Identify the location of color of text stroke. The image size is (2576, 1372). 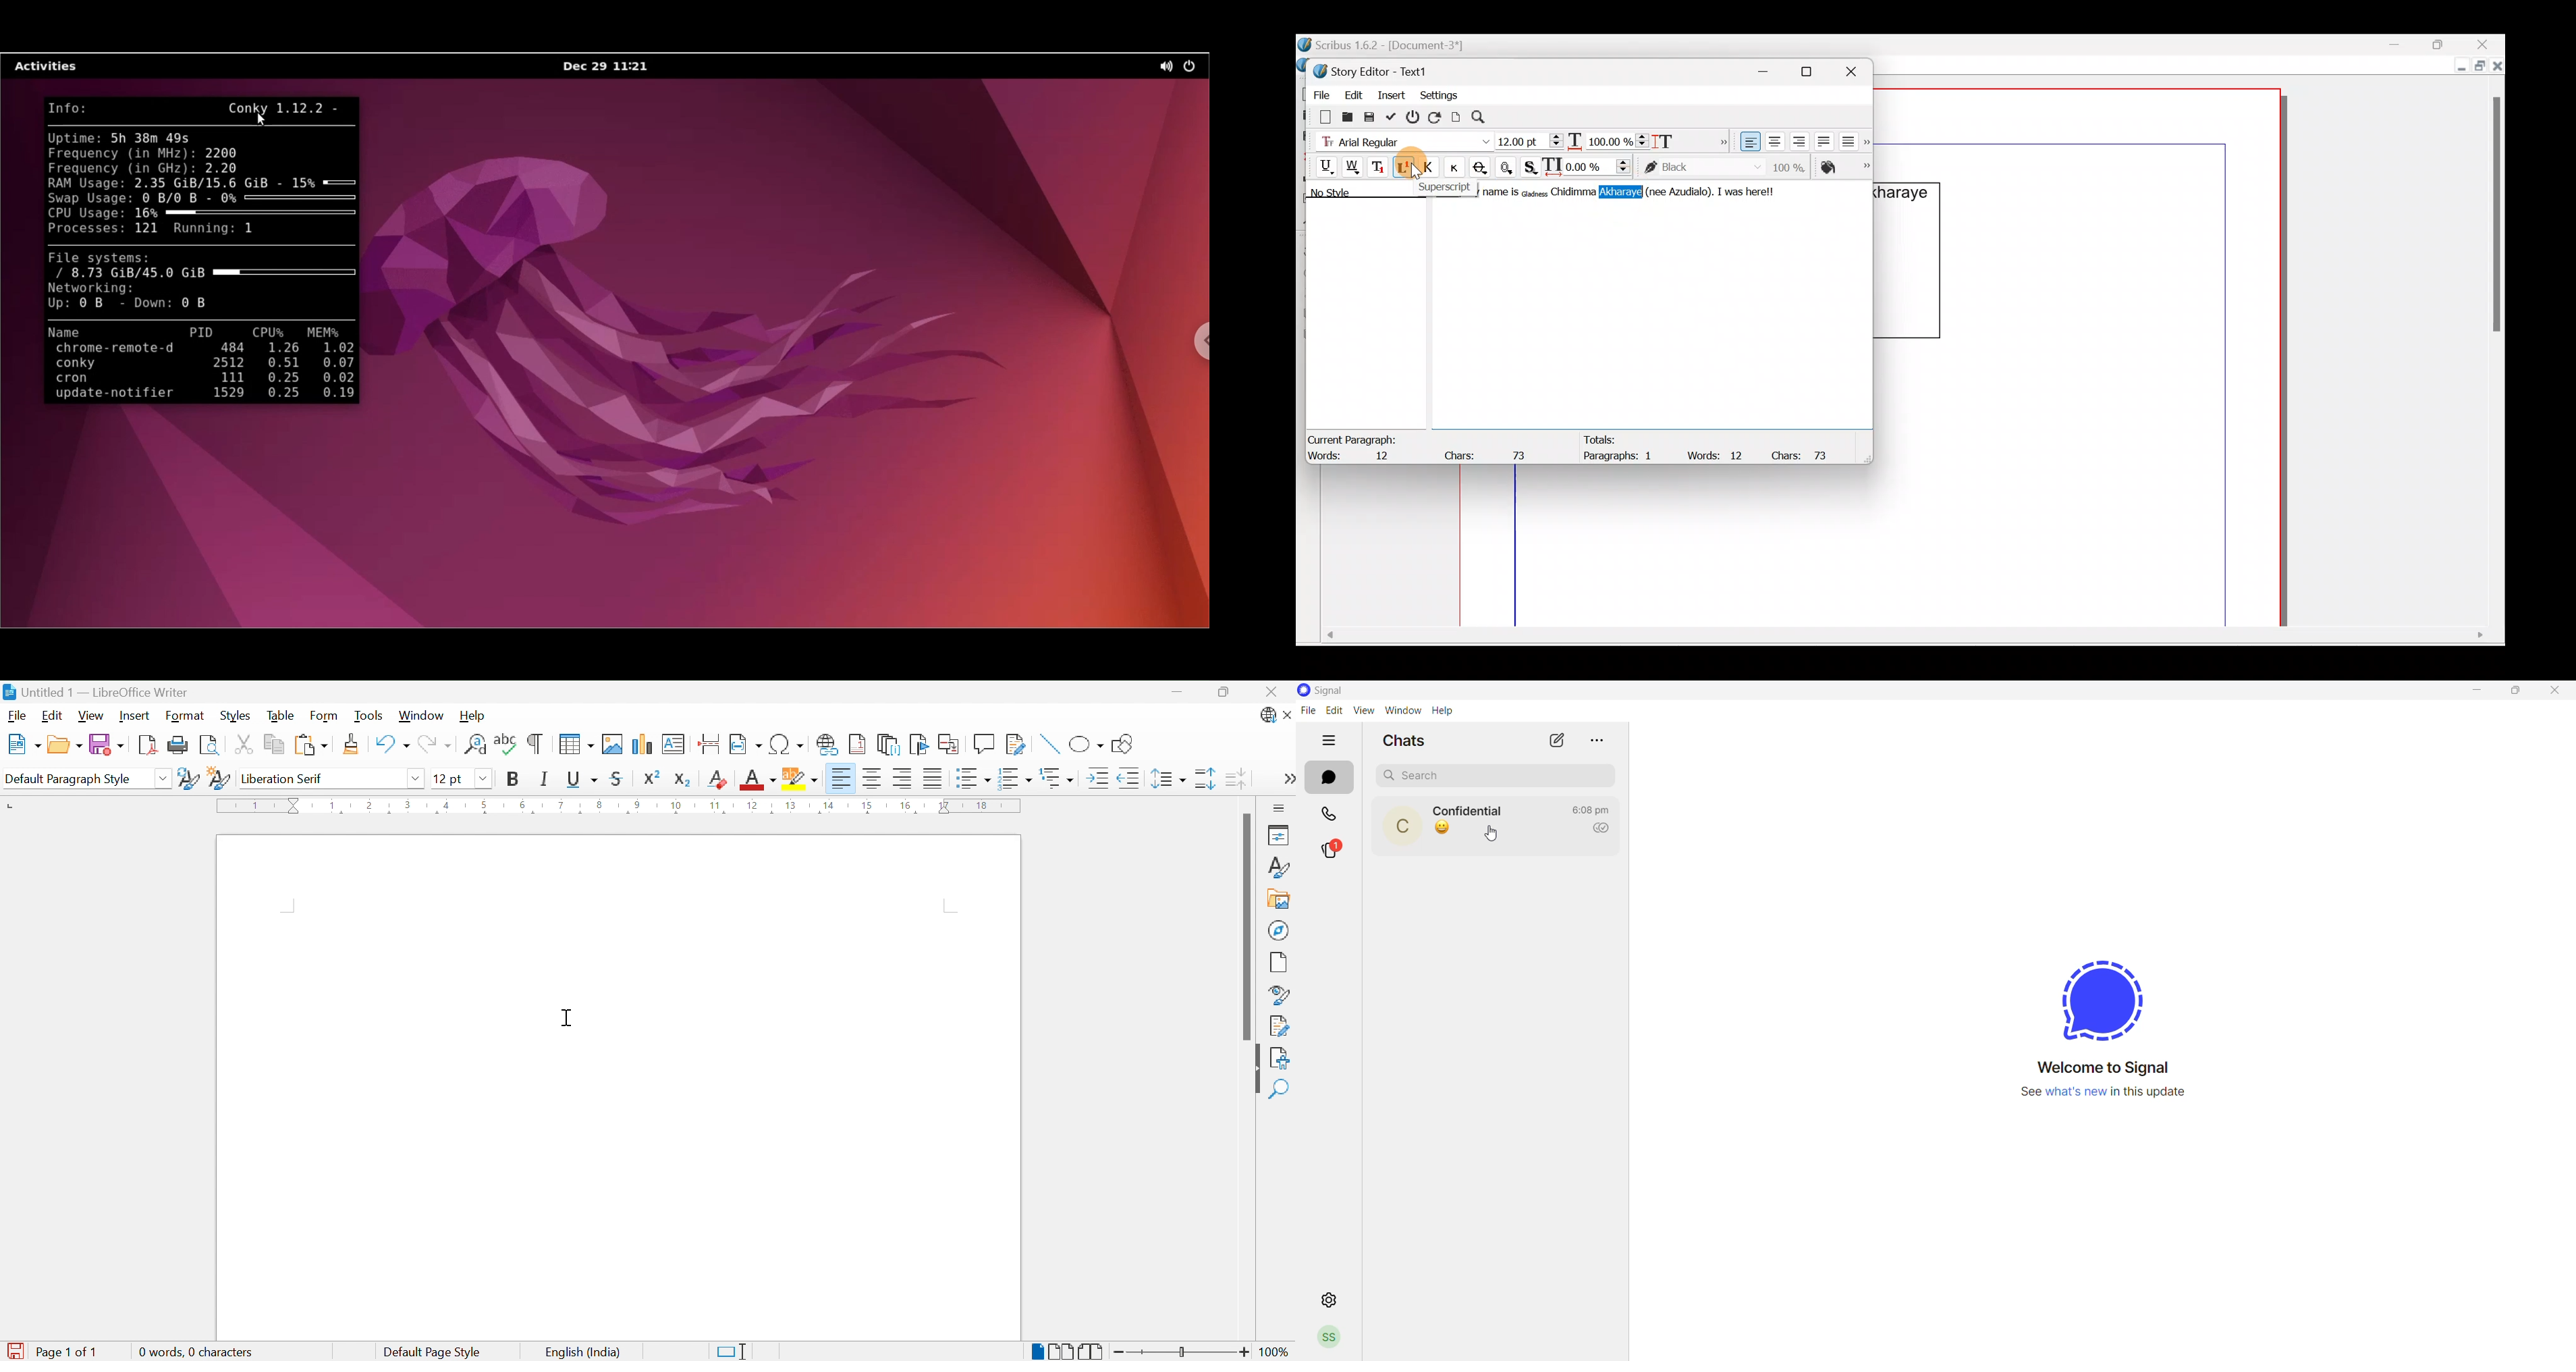
(1703, 168).